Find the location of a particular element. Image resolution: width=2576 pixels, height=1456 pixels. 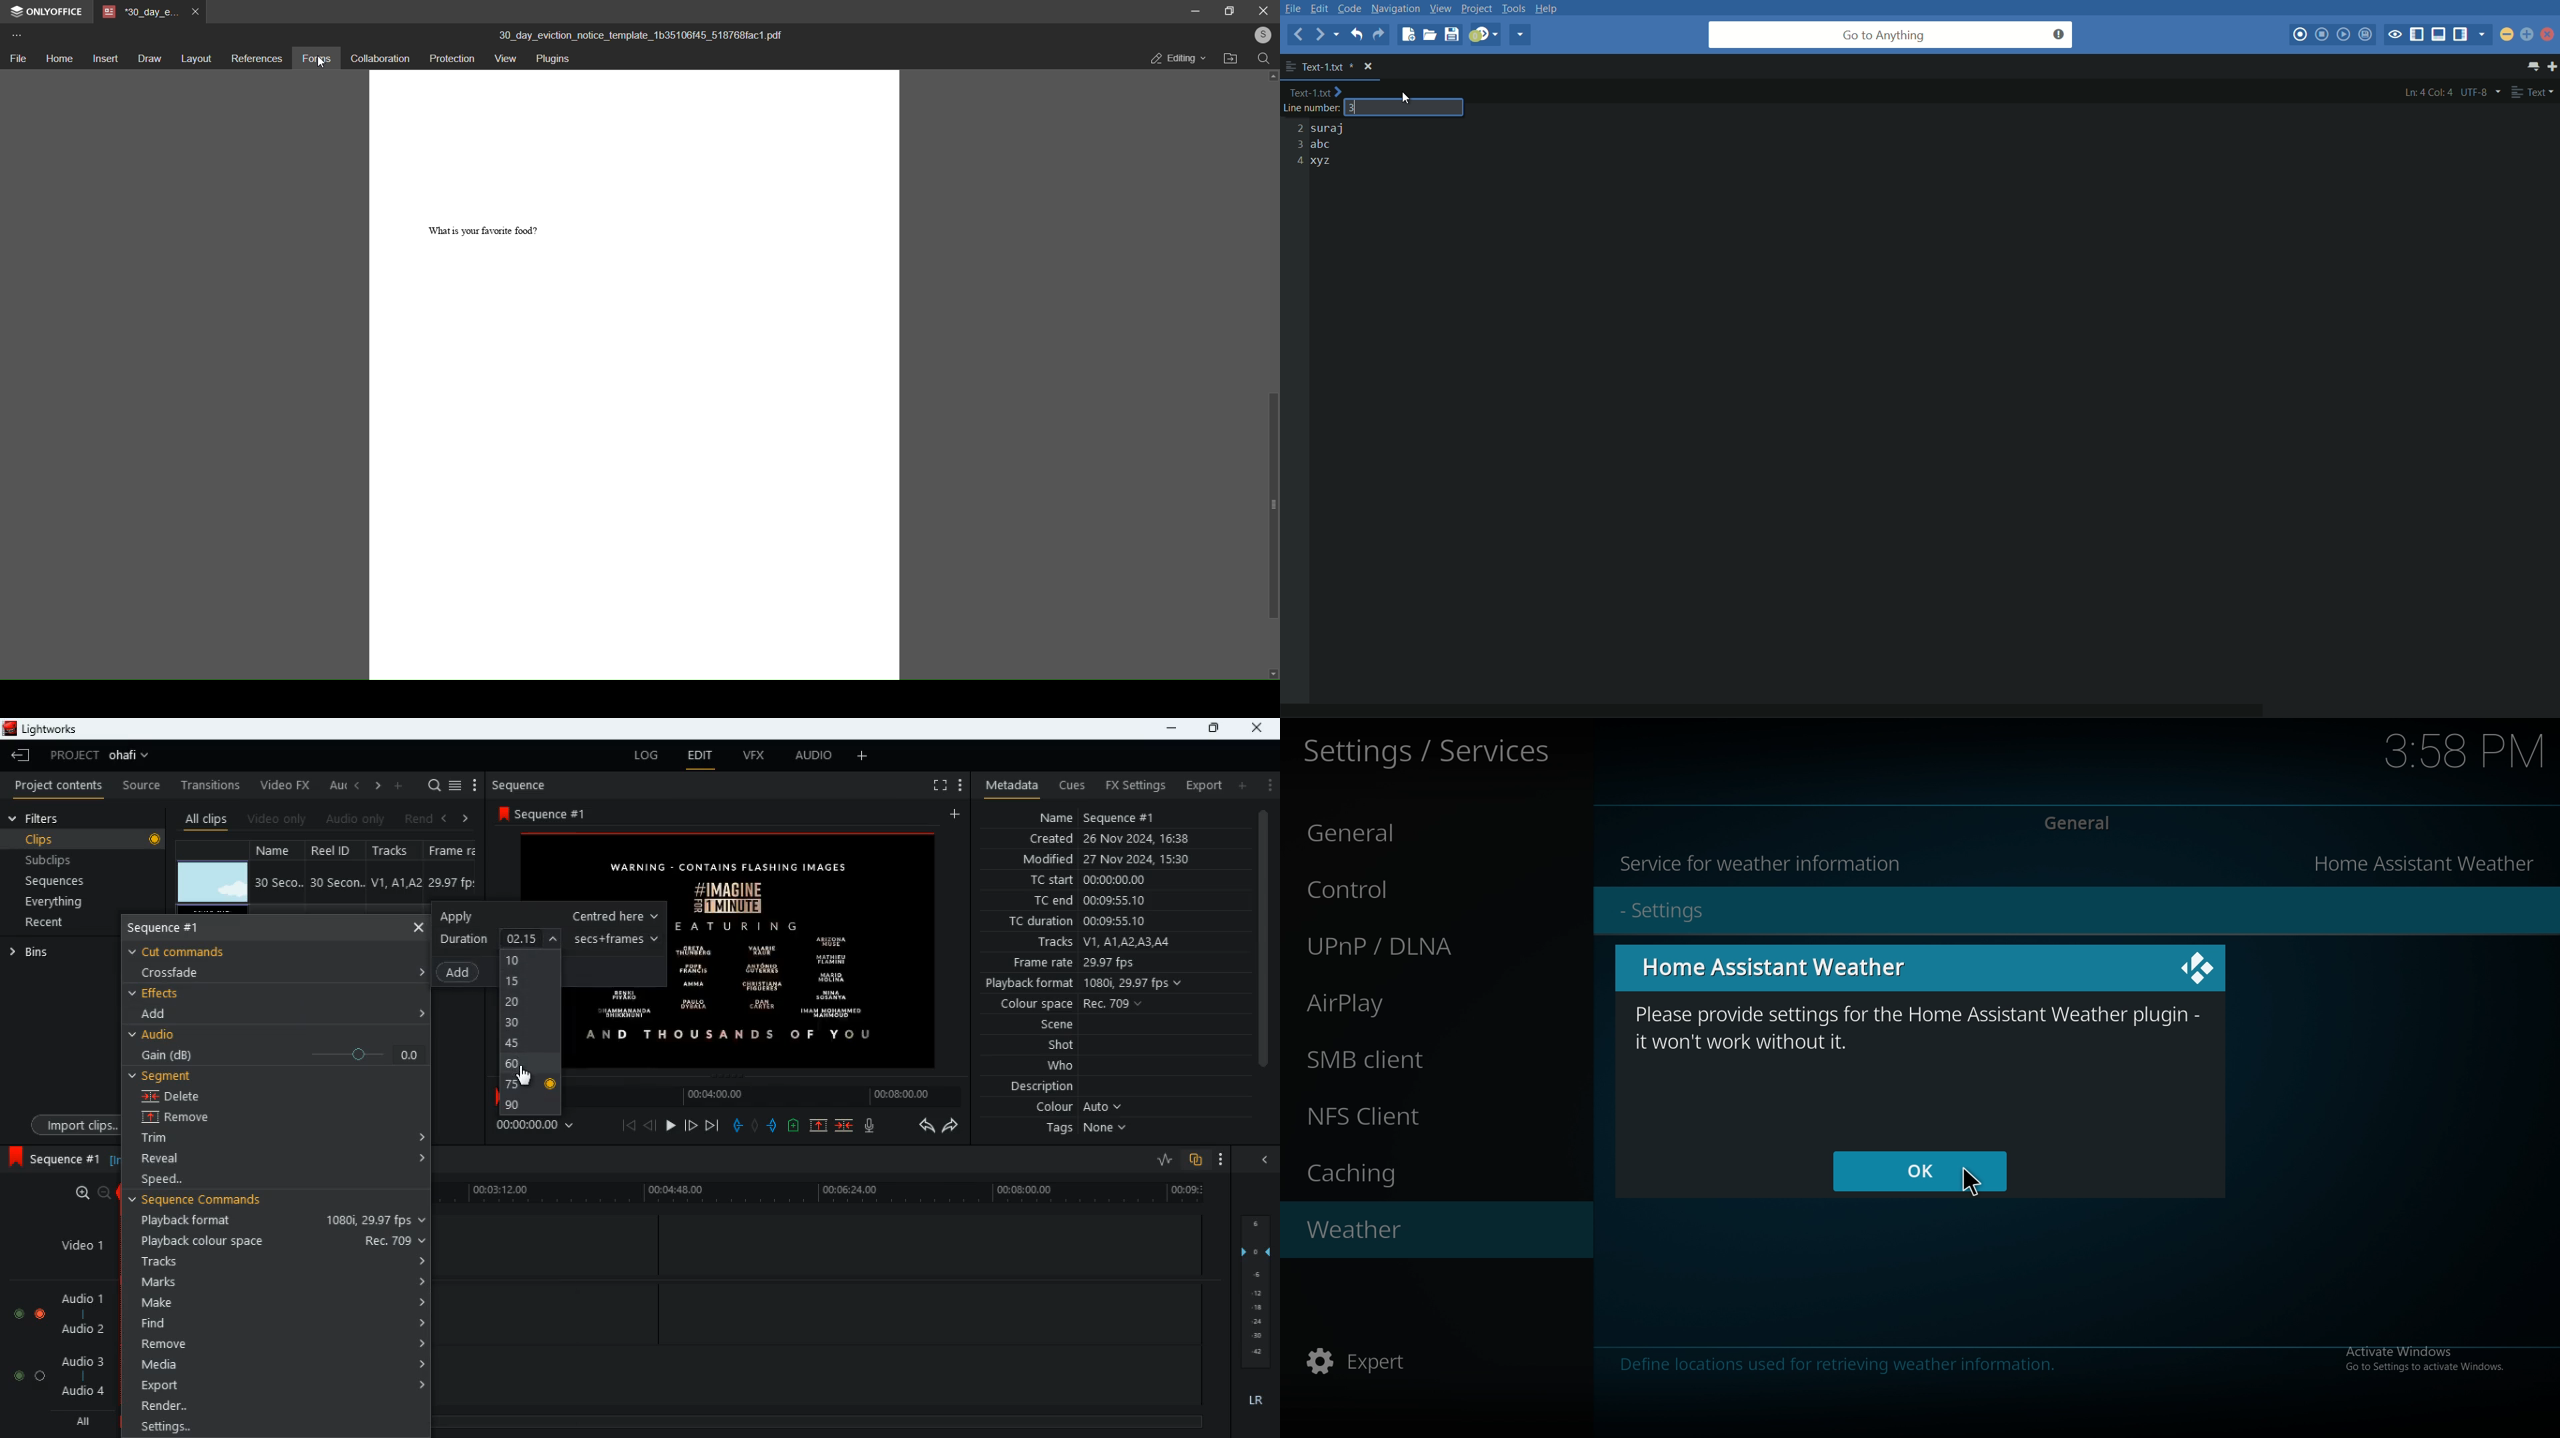

Home assistant weather is located at coordinates (2429, 862).